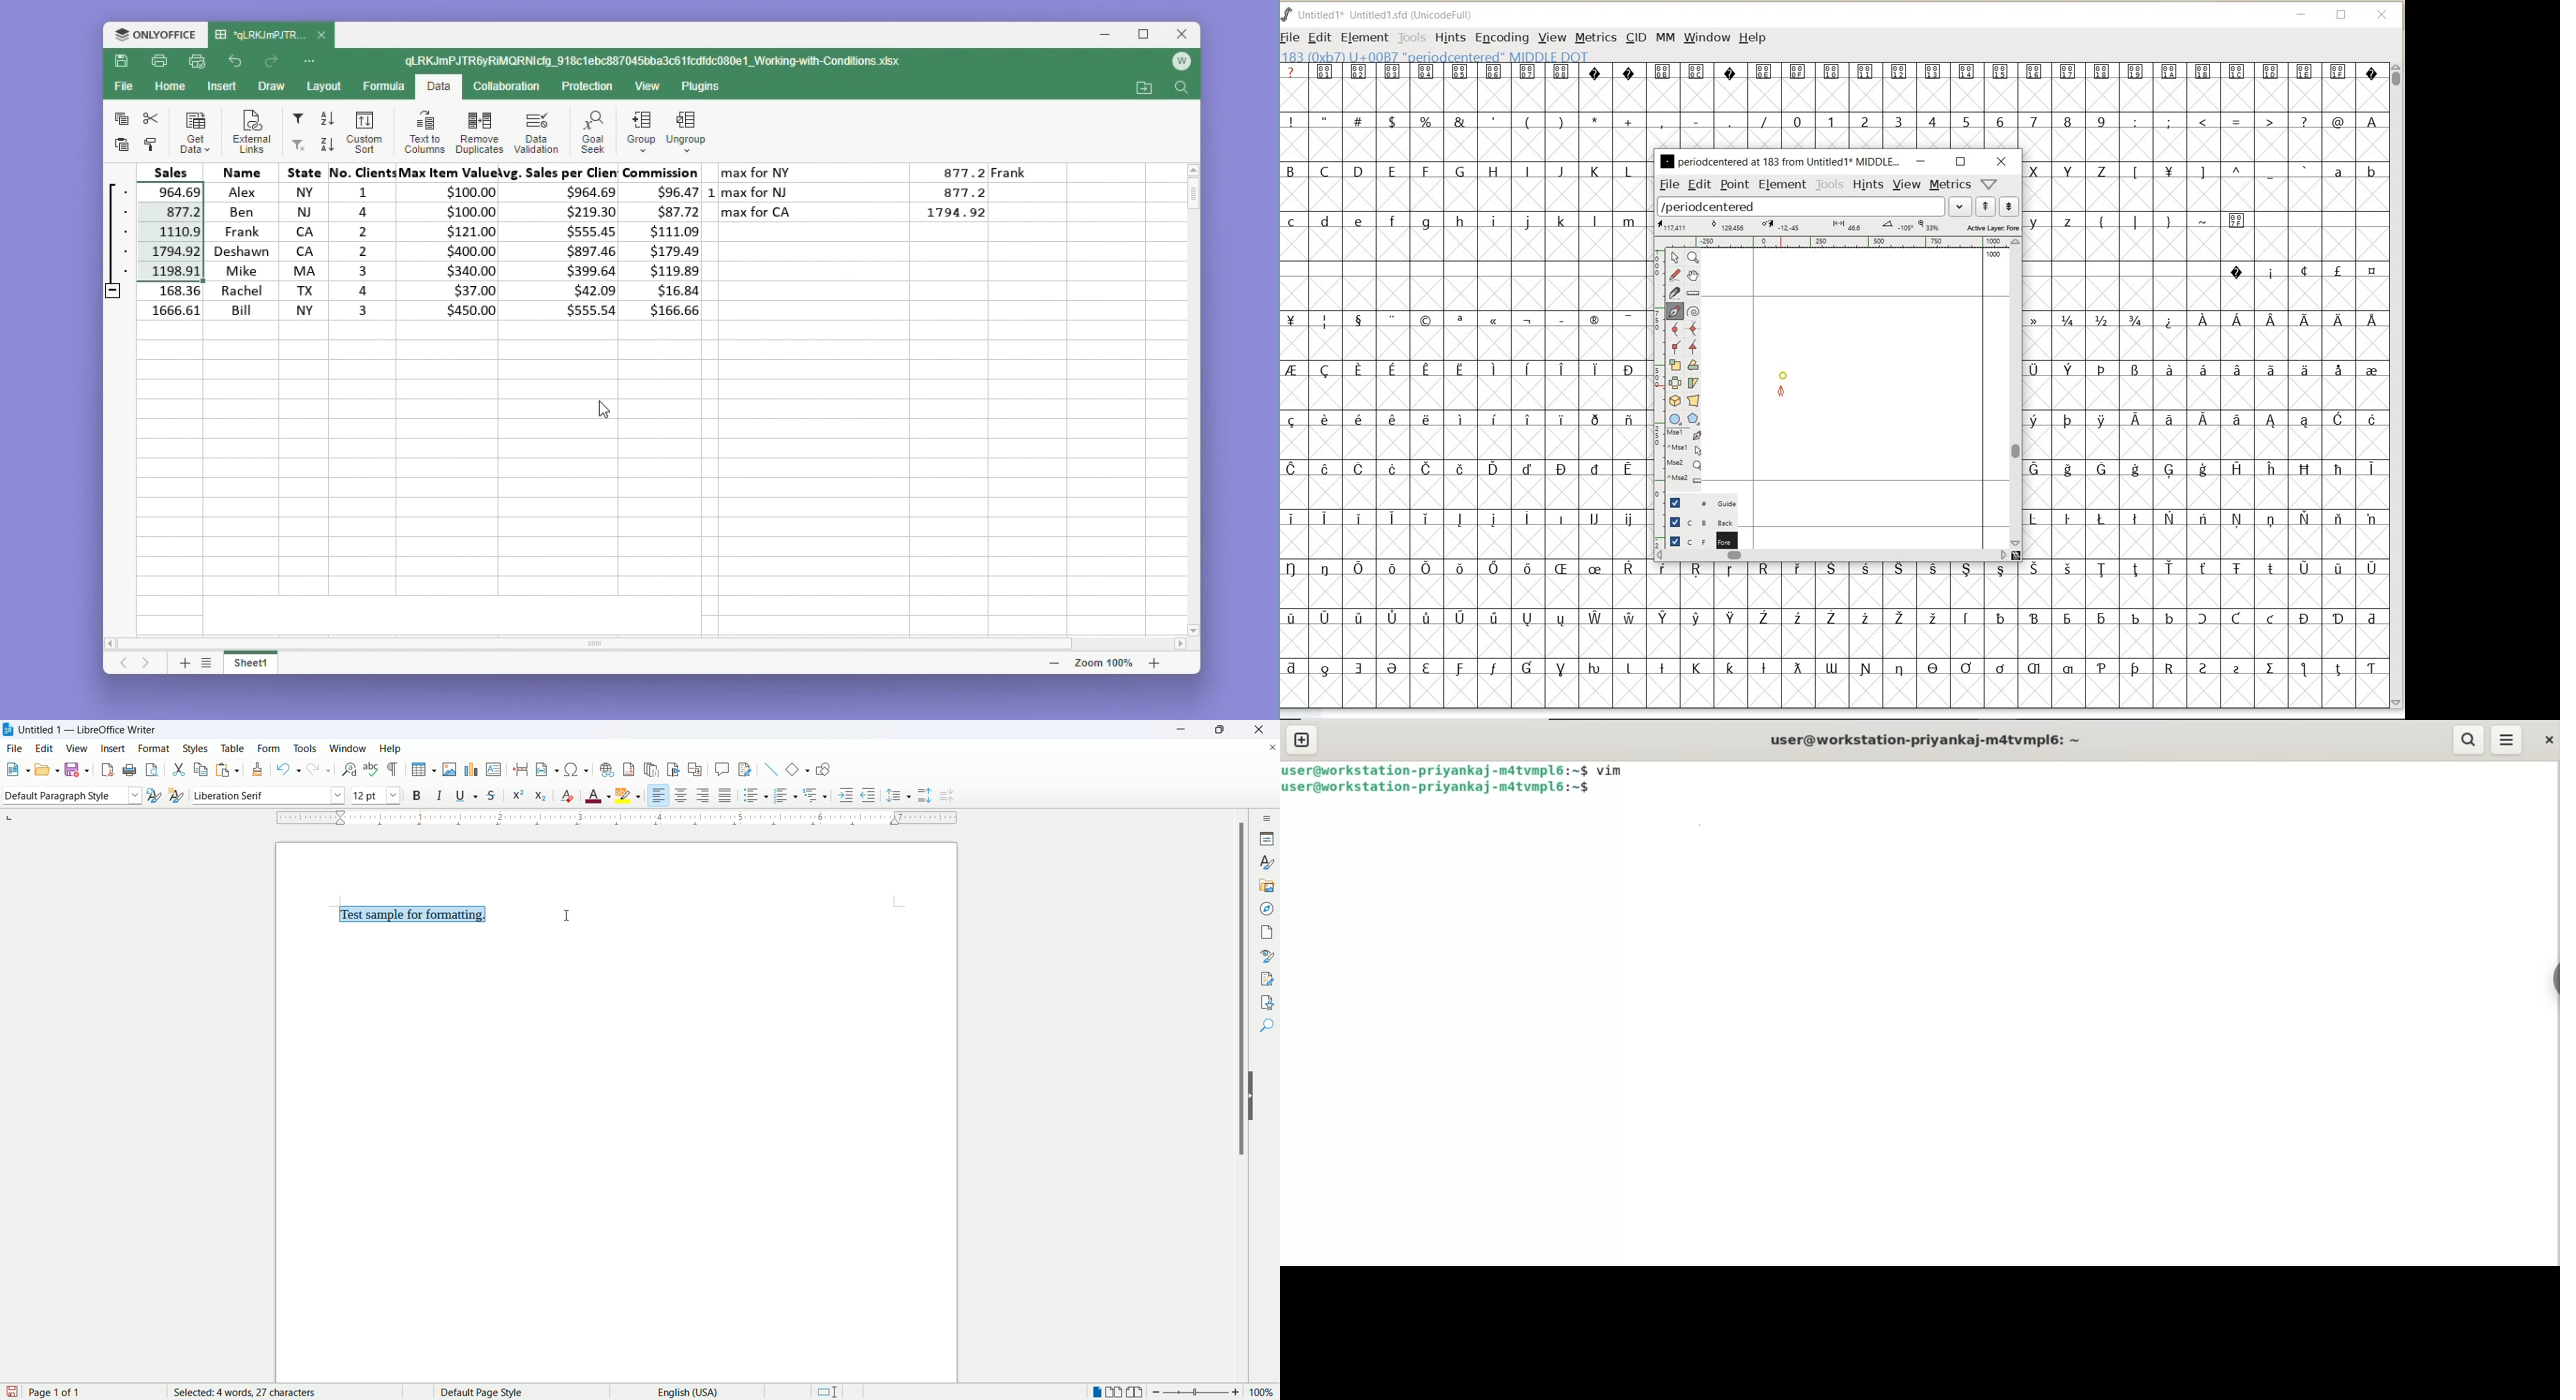 Image resolution: width=2576 pixels, height=1400 pixels. What do you see at coordinates (1213, 1393) in the screenshot?
I see `zoom factor` at bounding box center [1213, 1393].